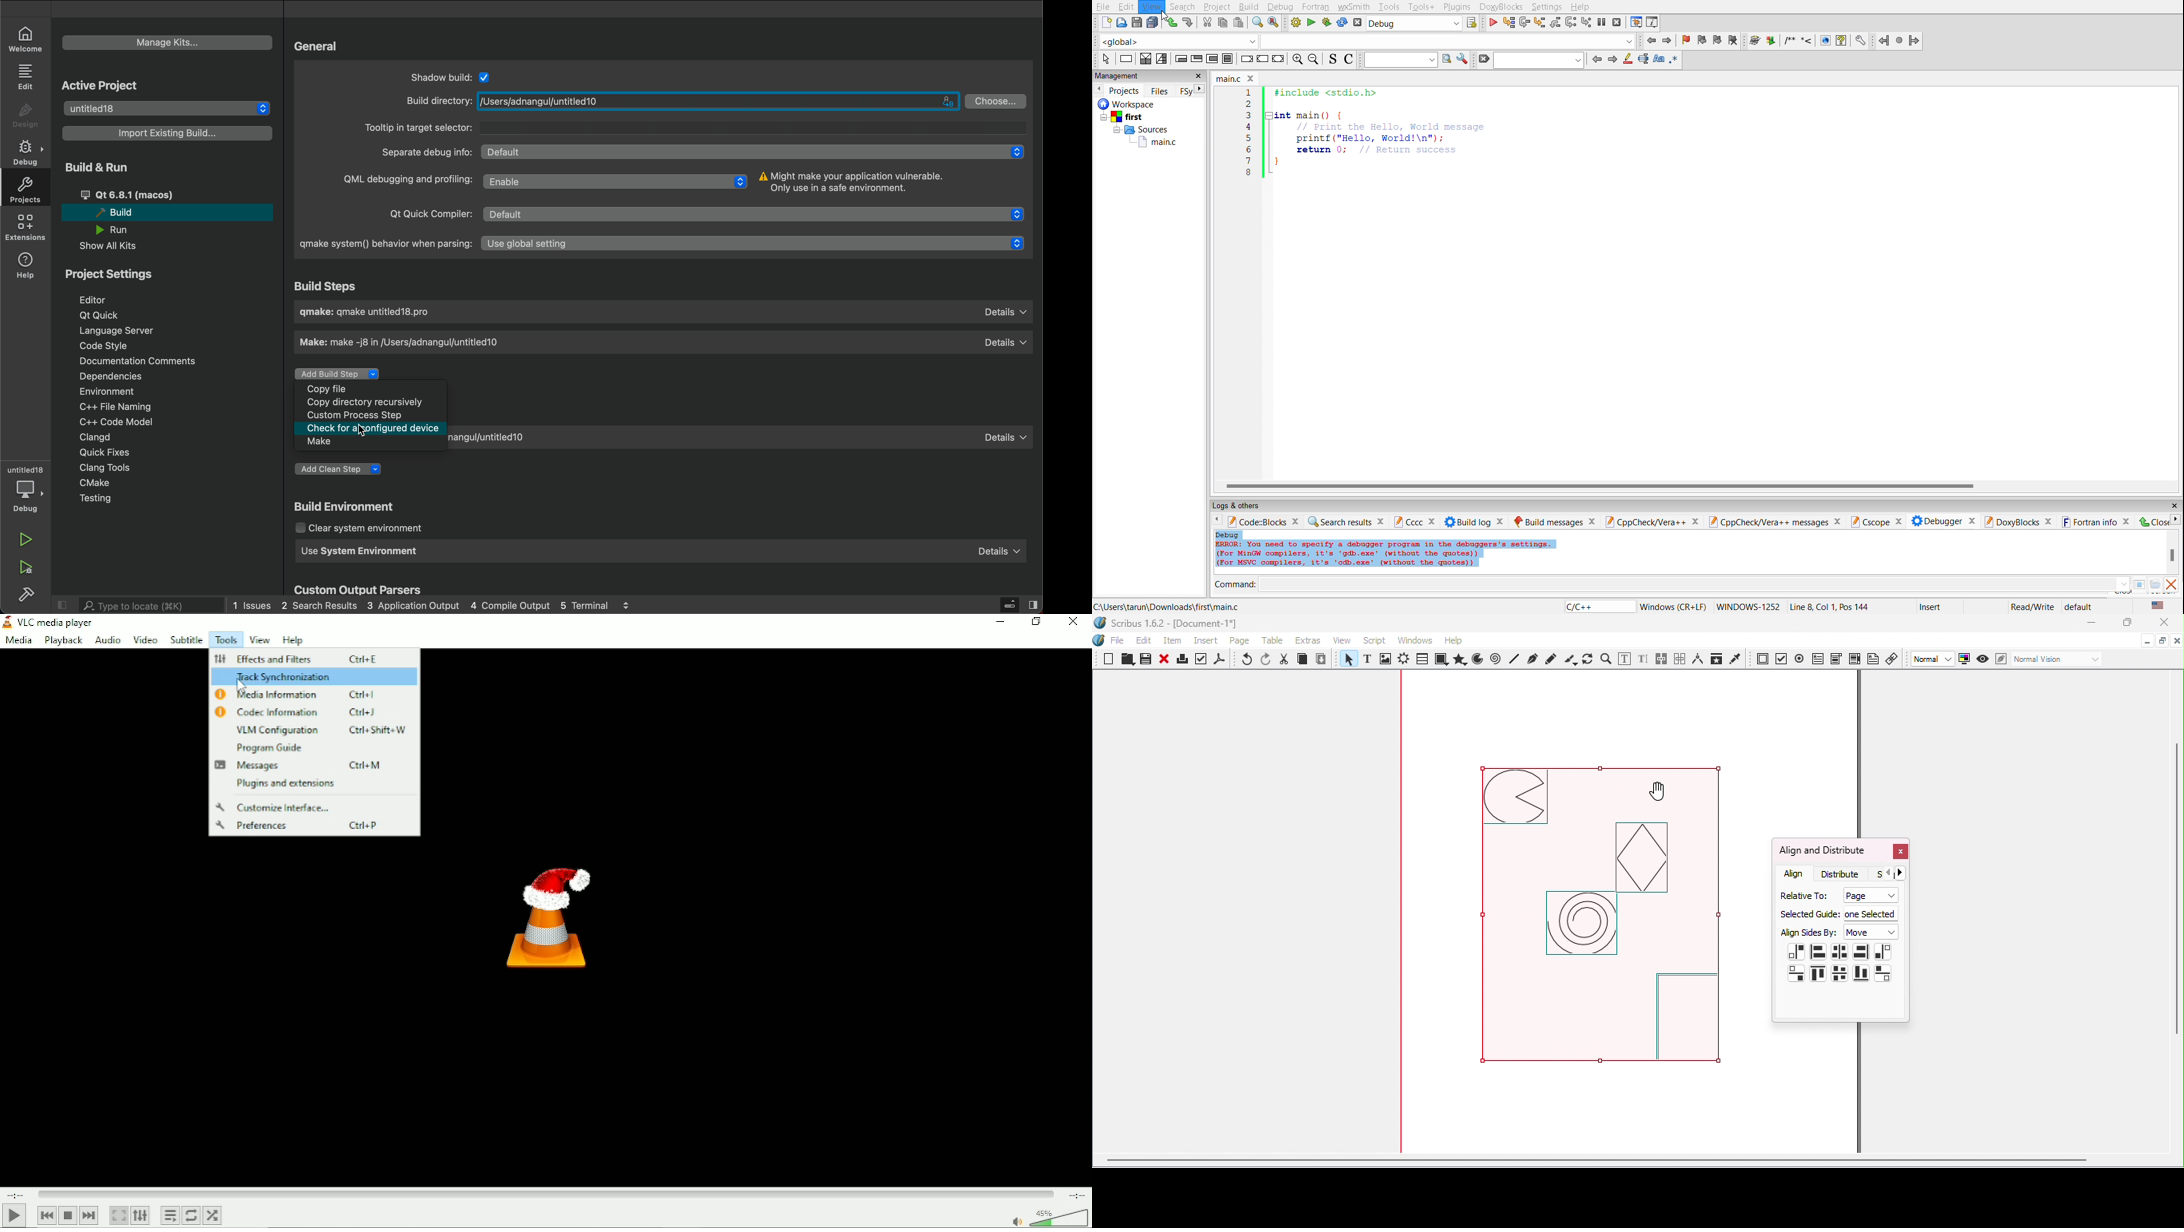 Image resolution: width=2184 pixels, height=1232 pixels. I want to click on Preferences, so click(307, 825).